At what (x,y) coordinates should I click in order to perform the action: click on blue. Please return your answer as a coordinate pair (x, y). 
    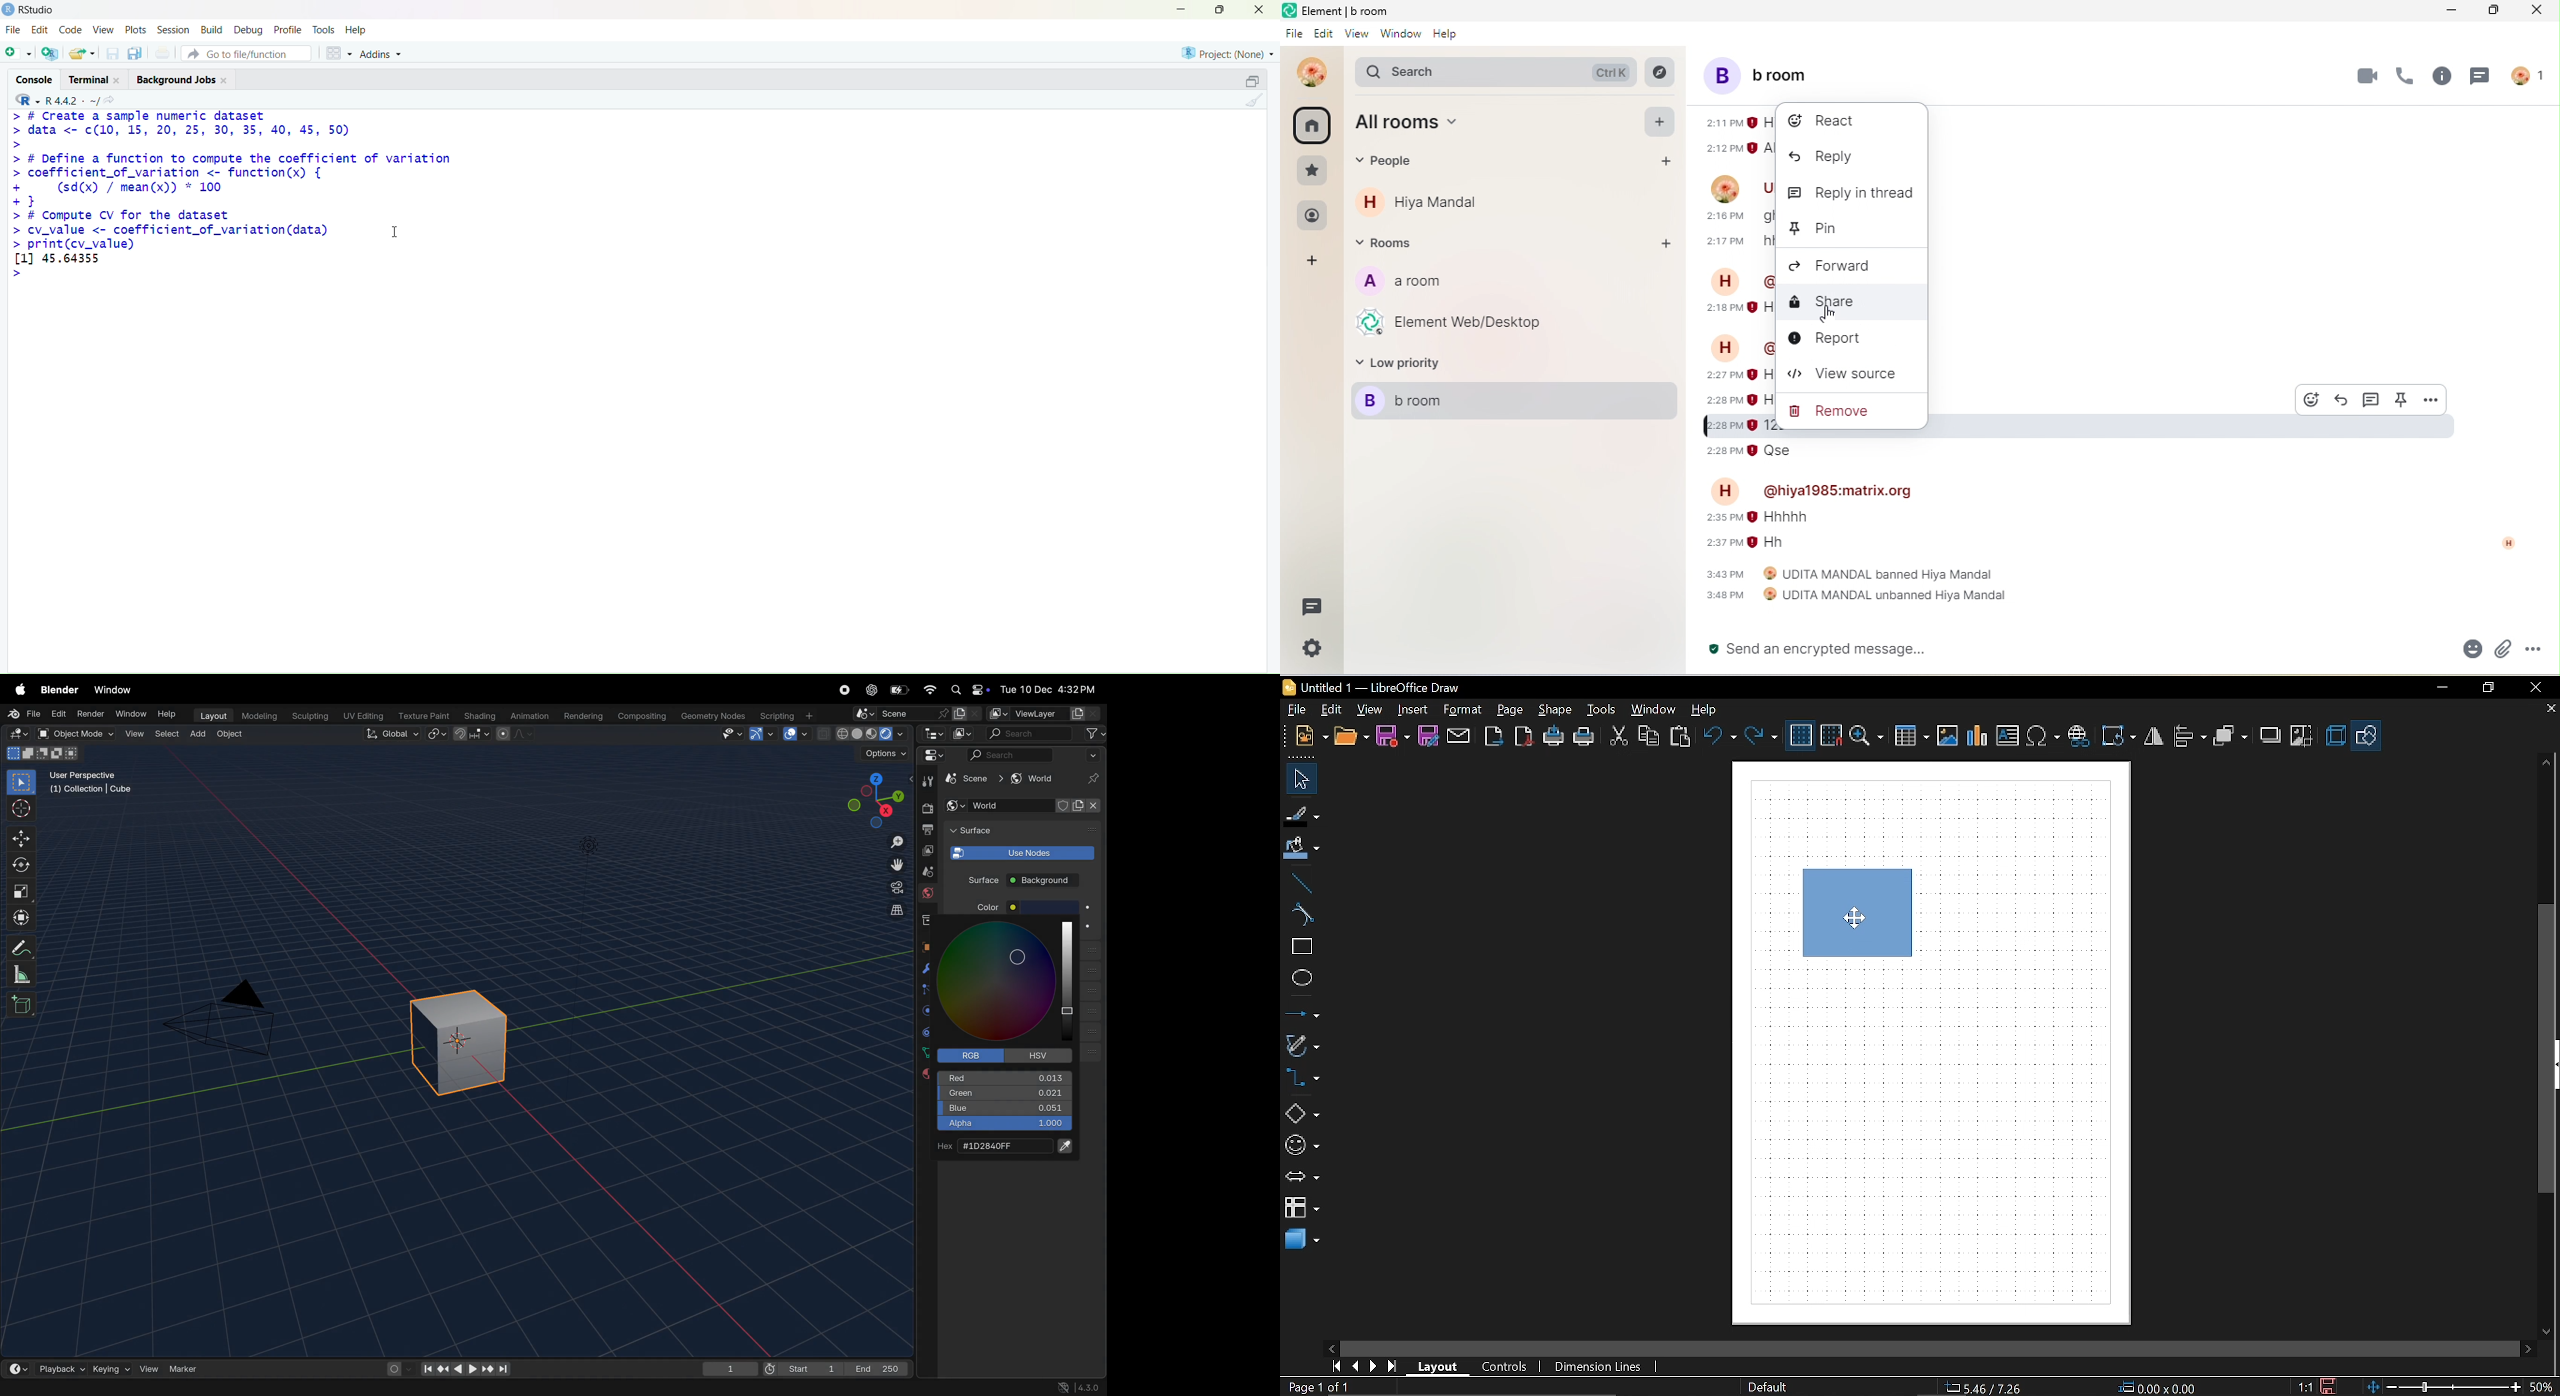
    Looking at the image, I should click on (1005, 1111).